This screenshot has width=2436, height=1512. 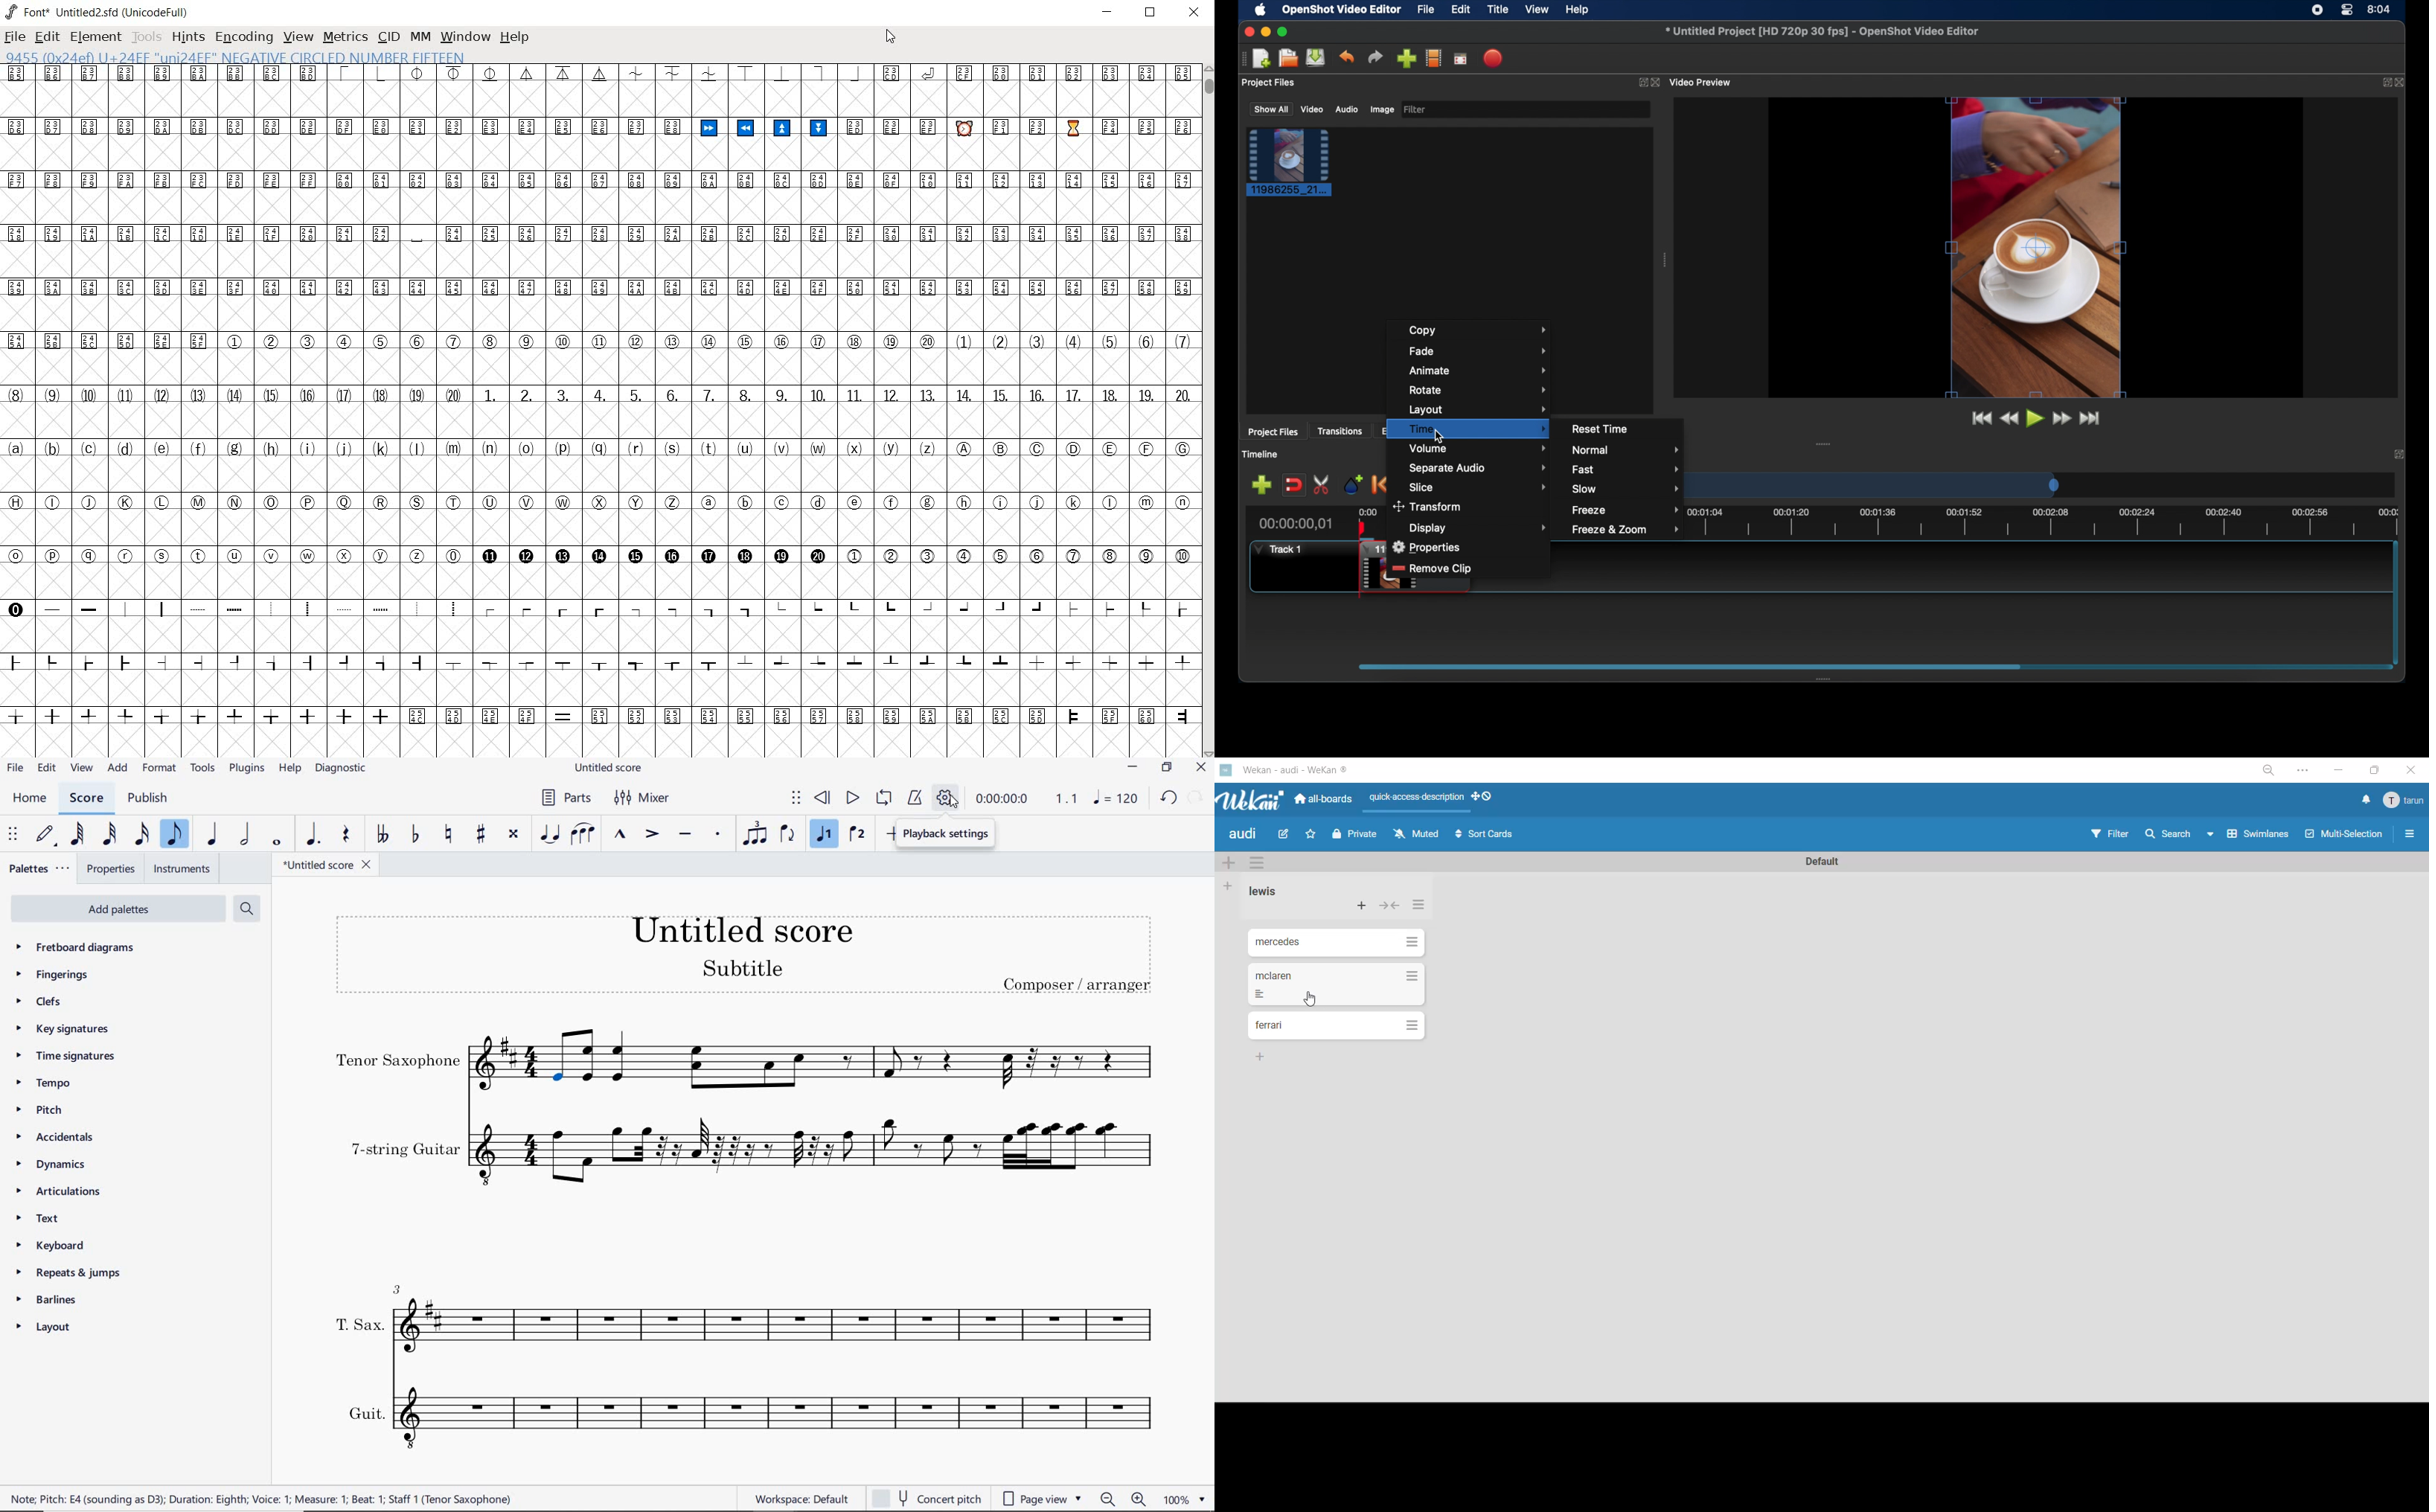 What do you see at coordinates (1227, 887) in the screenshot?
I see `add list` at bounding box center [1227, 887].